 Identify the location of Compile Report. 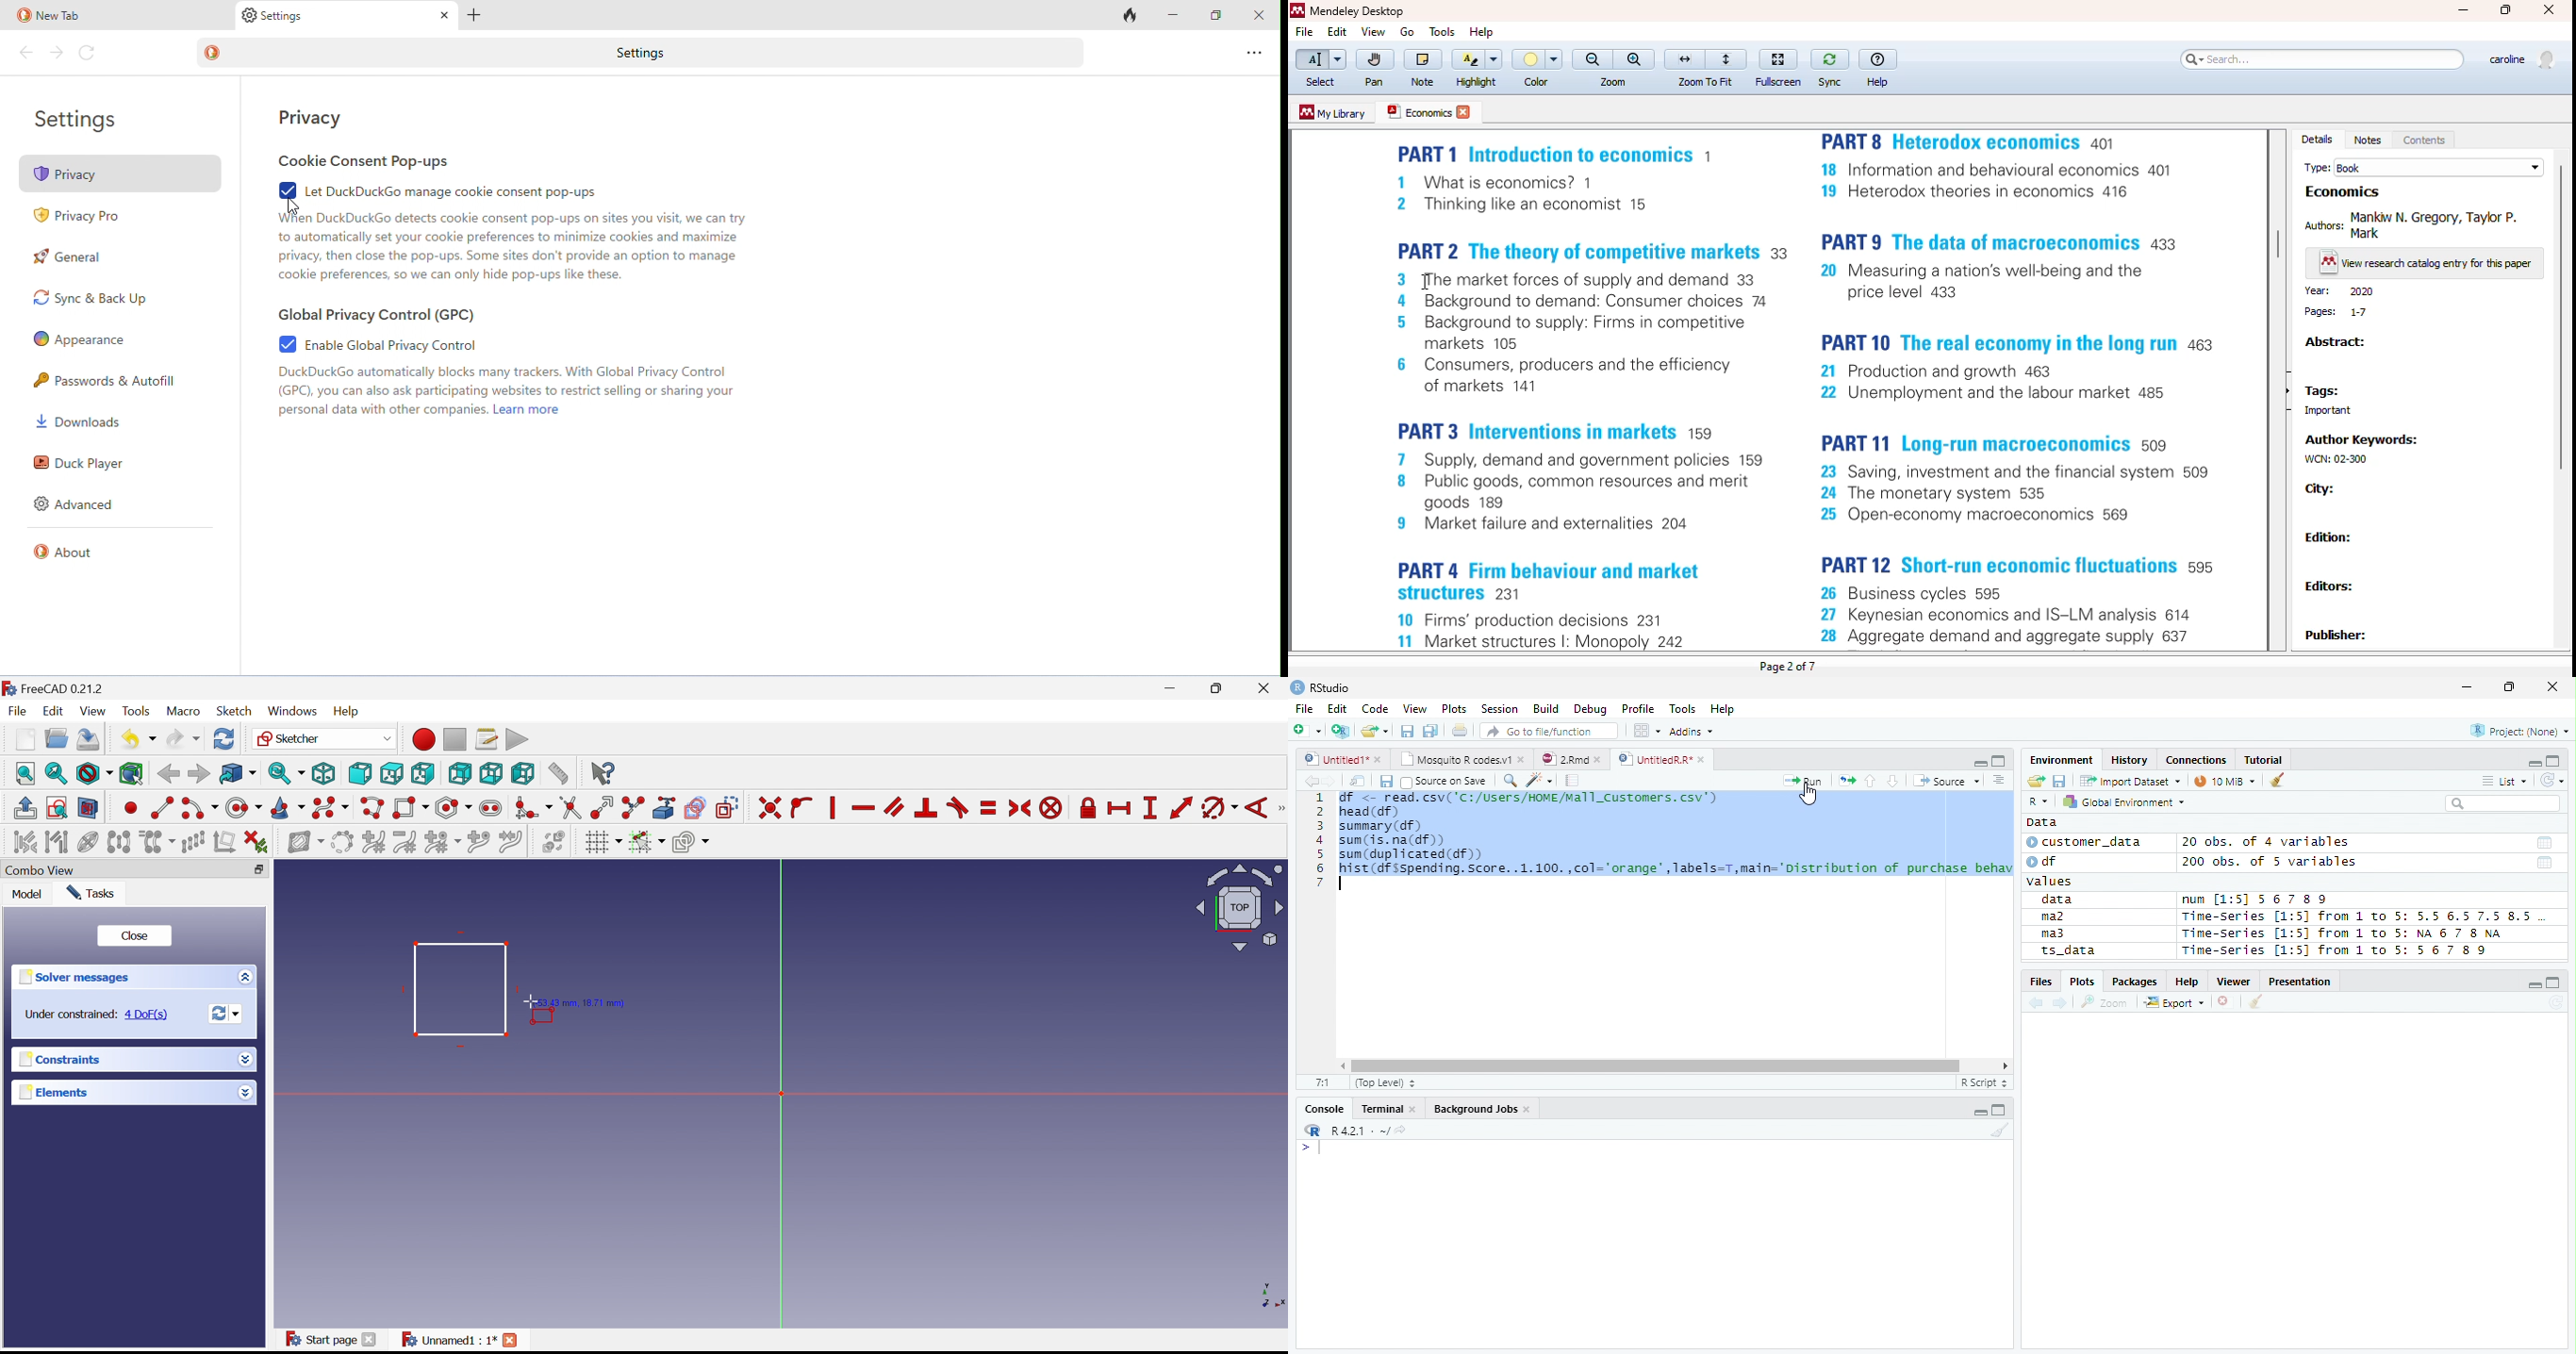
(1573, 781).